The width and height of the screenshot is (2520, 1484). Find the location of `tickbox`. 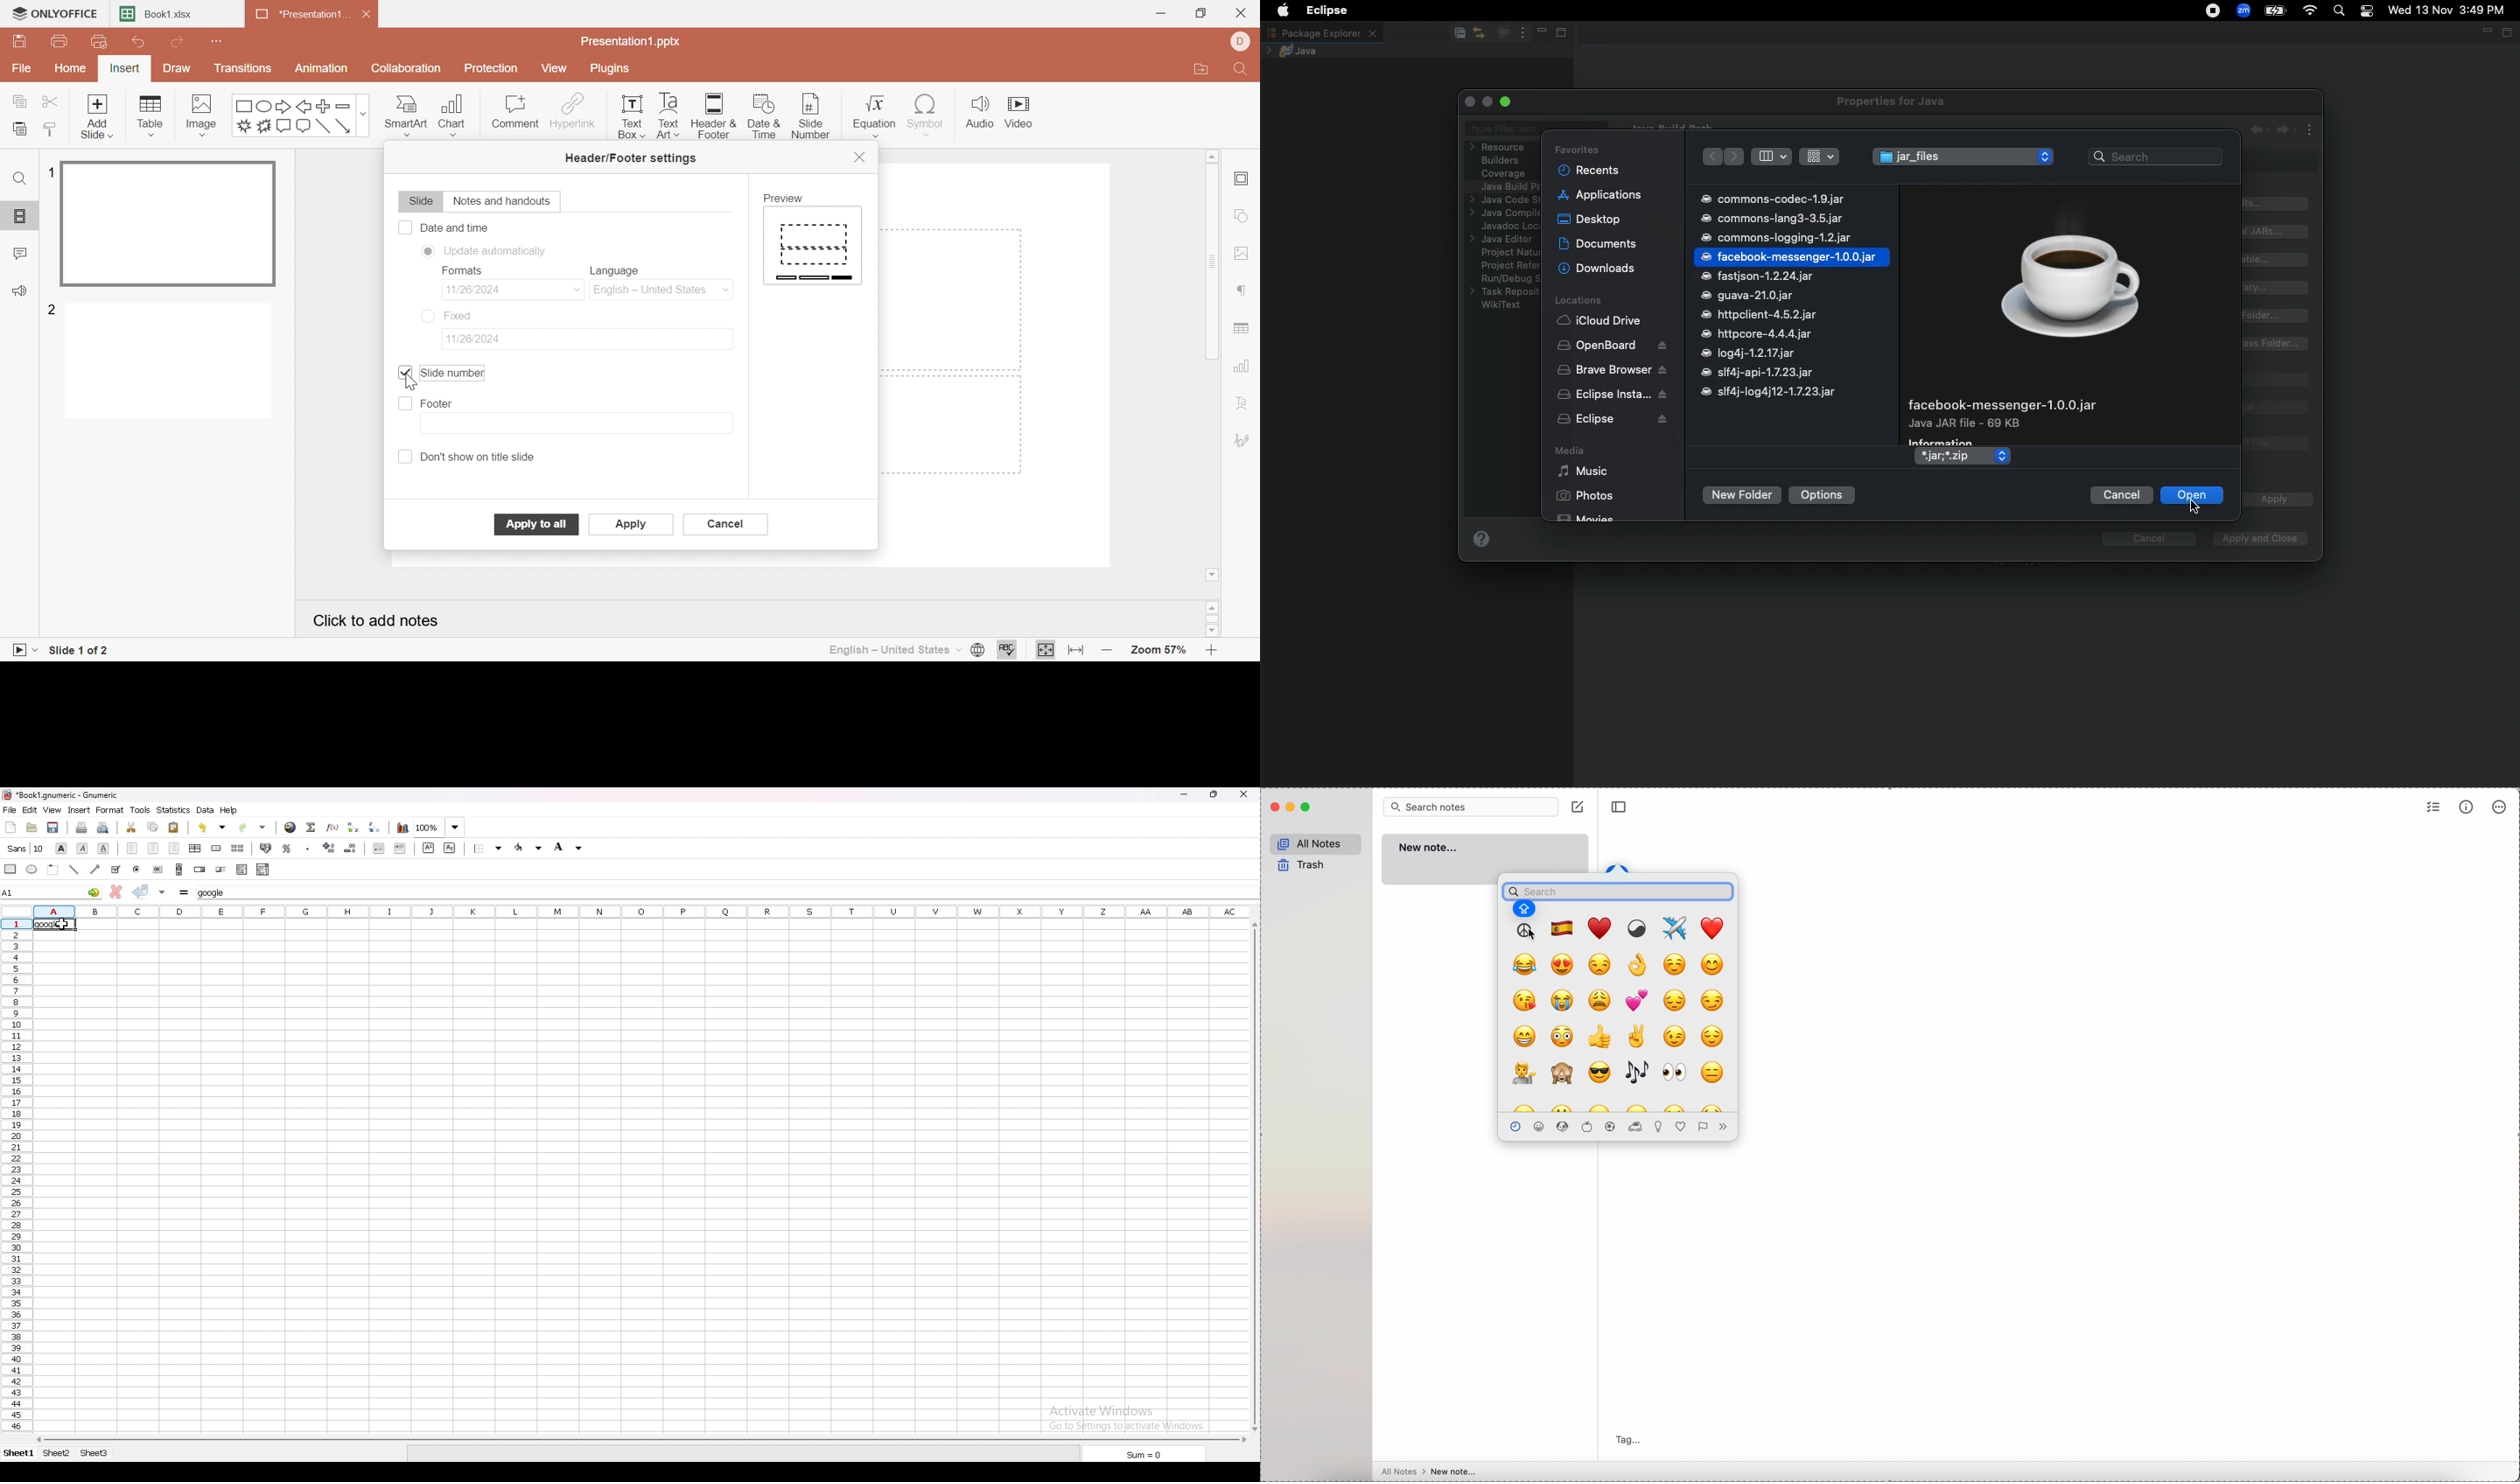

tickbox is located at coordinates (116, 869).